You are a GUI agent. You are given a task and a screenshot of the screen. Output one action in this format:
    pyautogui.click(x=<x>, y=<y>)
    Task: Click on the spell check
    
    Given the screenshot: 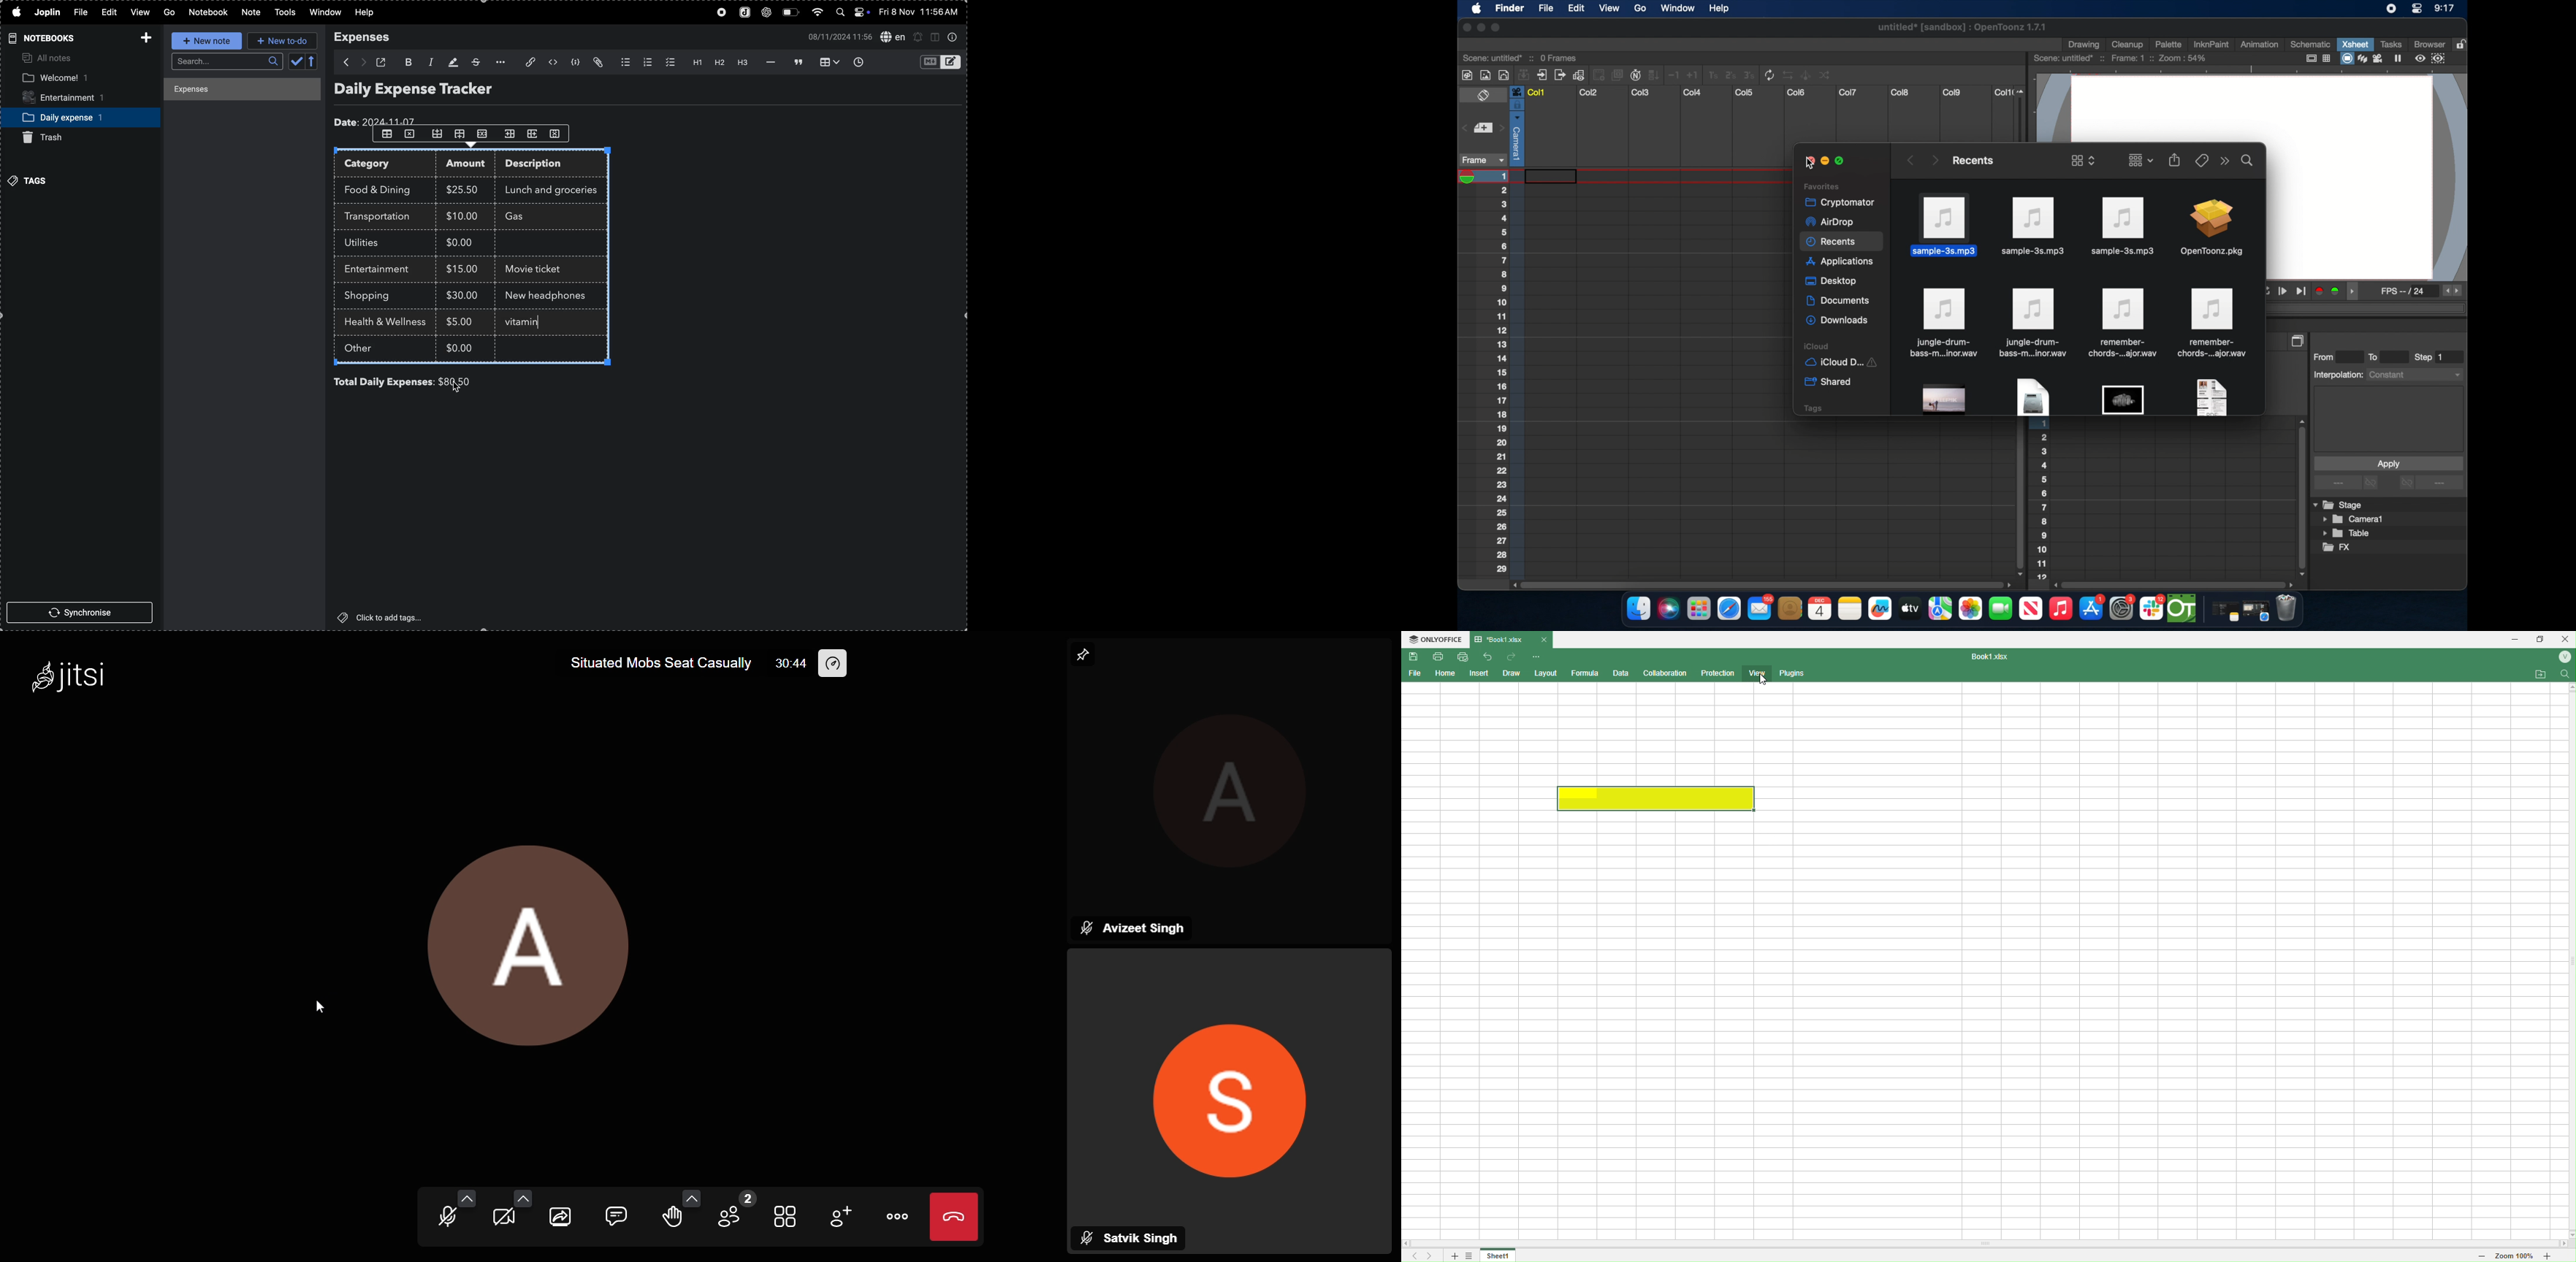 What is the action you would take?
    pyautogui.click(x=893, y=36)
    